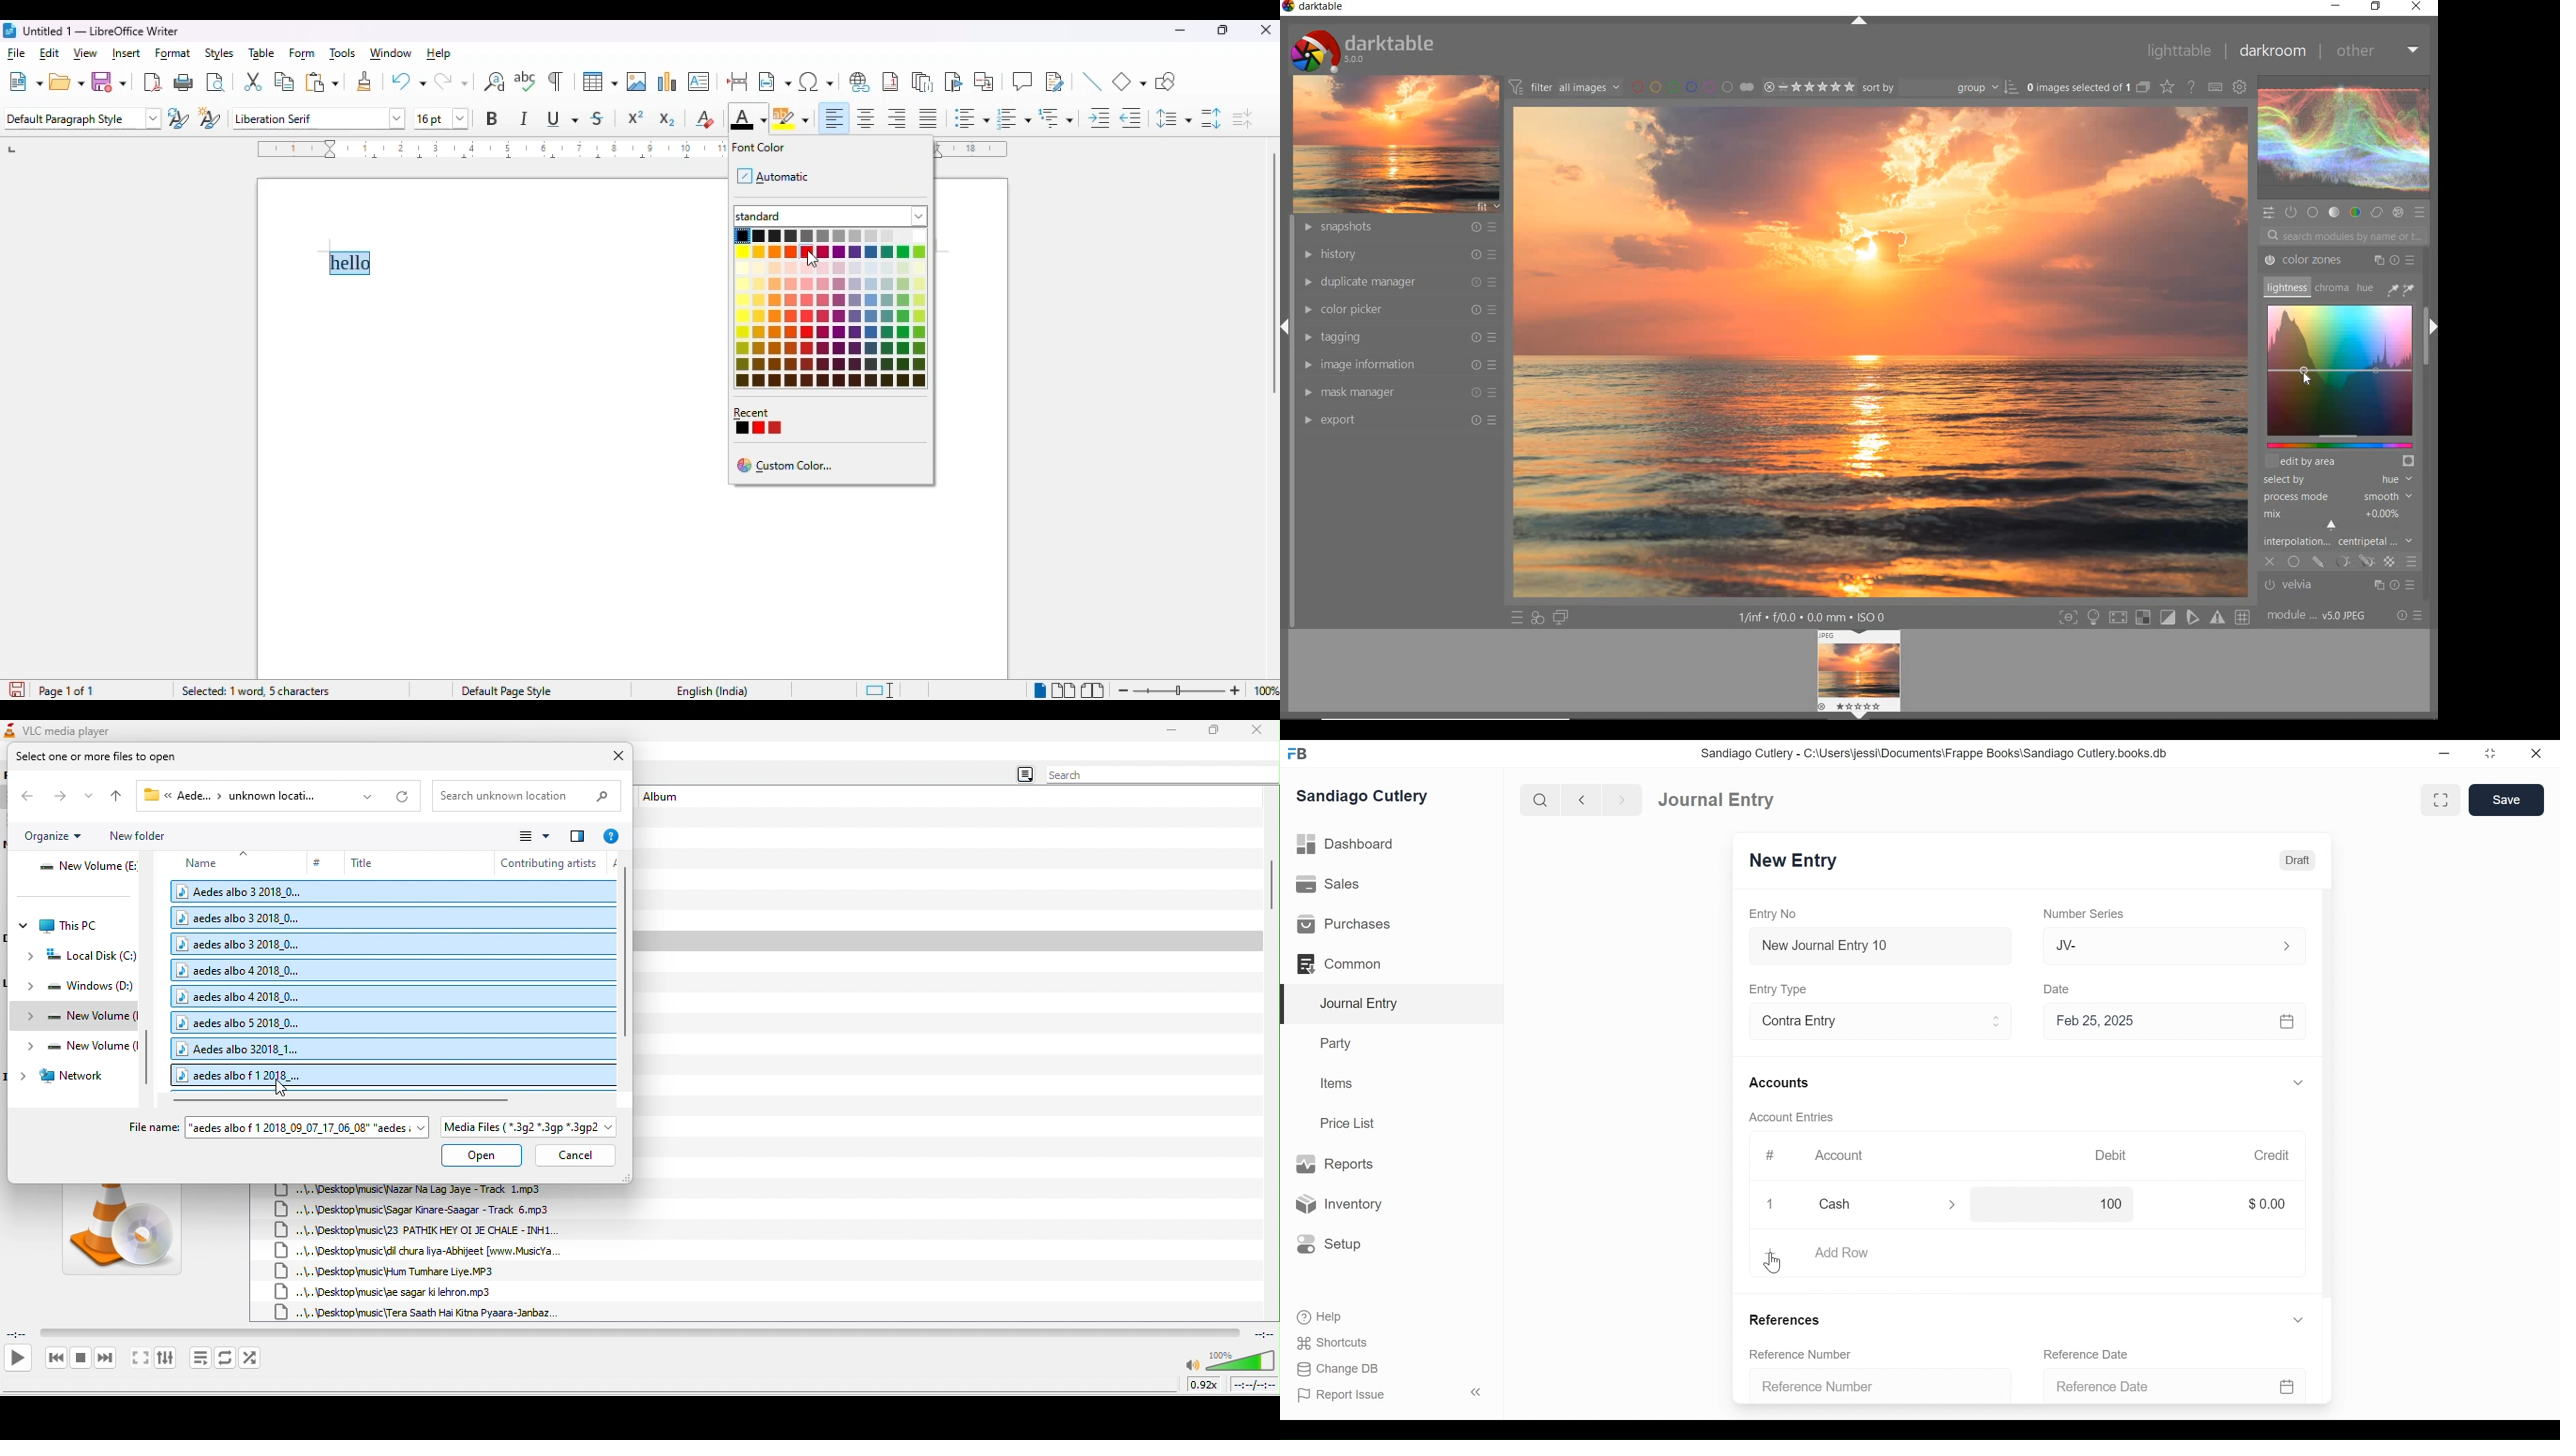 This screenshot has height=1456, width=2576. Describe the element at coordinates (87, 869) in the screenshot. I see `new volume (E:` at that location.